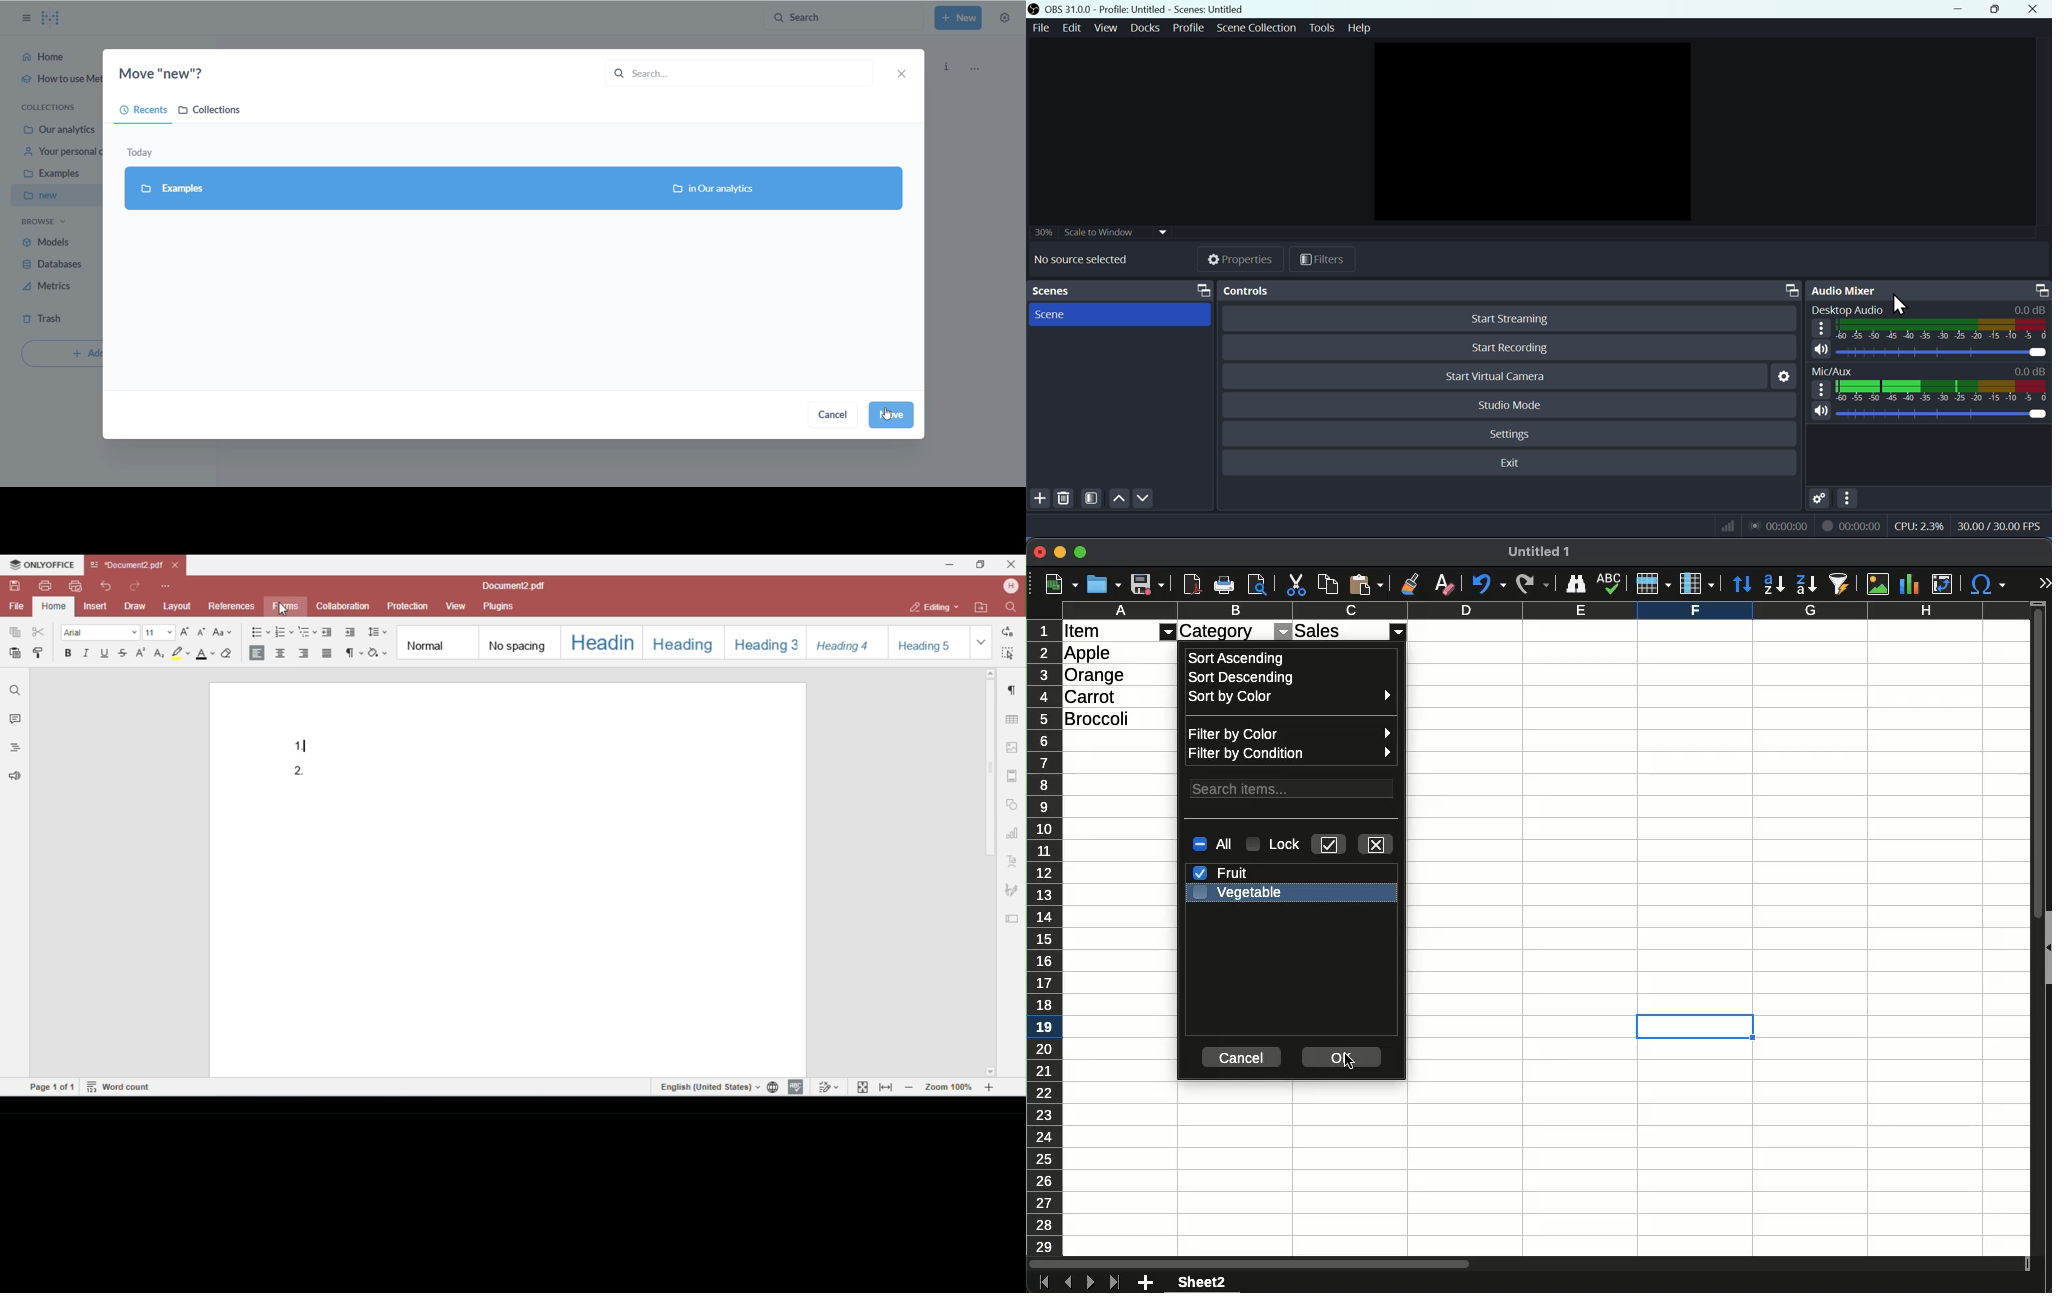 This screenshot has height=1316, width=2072. Describe the element at coordinates (1041, 28) in the screenshot. I see `File` at that location.